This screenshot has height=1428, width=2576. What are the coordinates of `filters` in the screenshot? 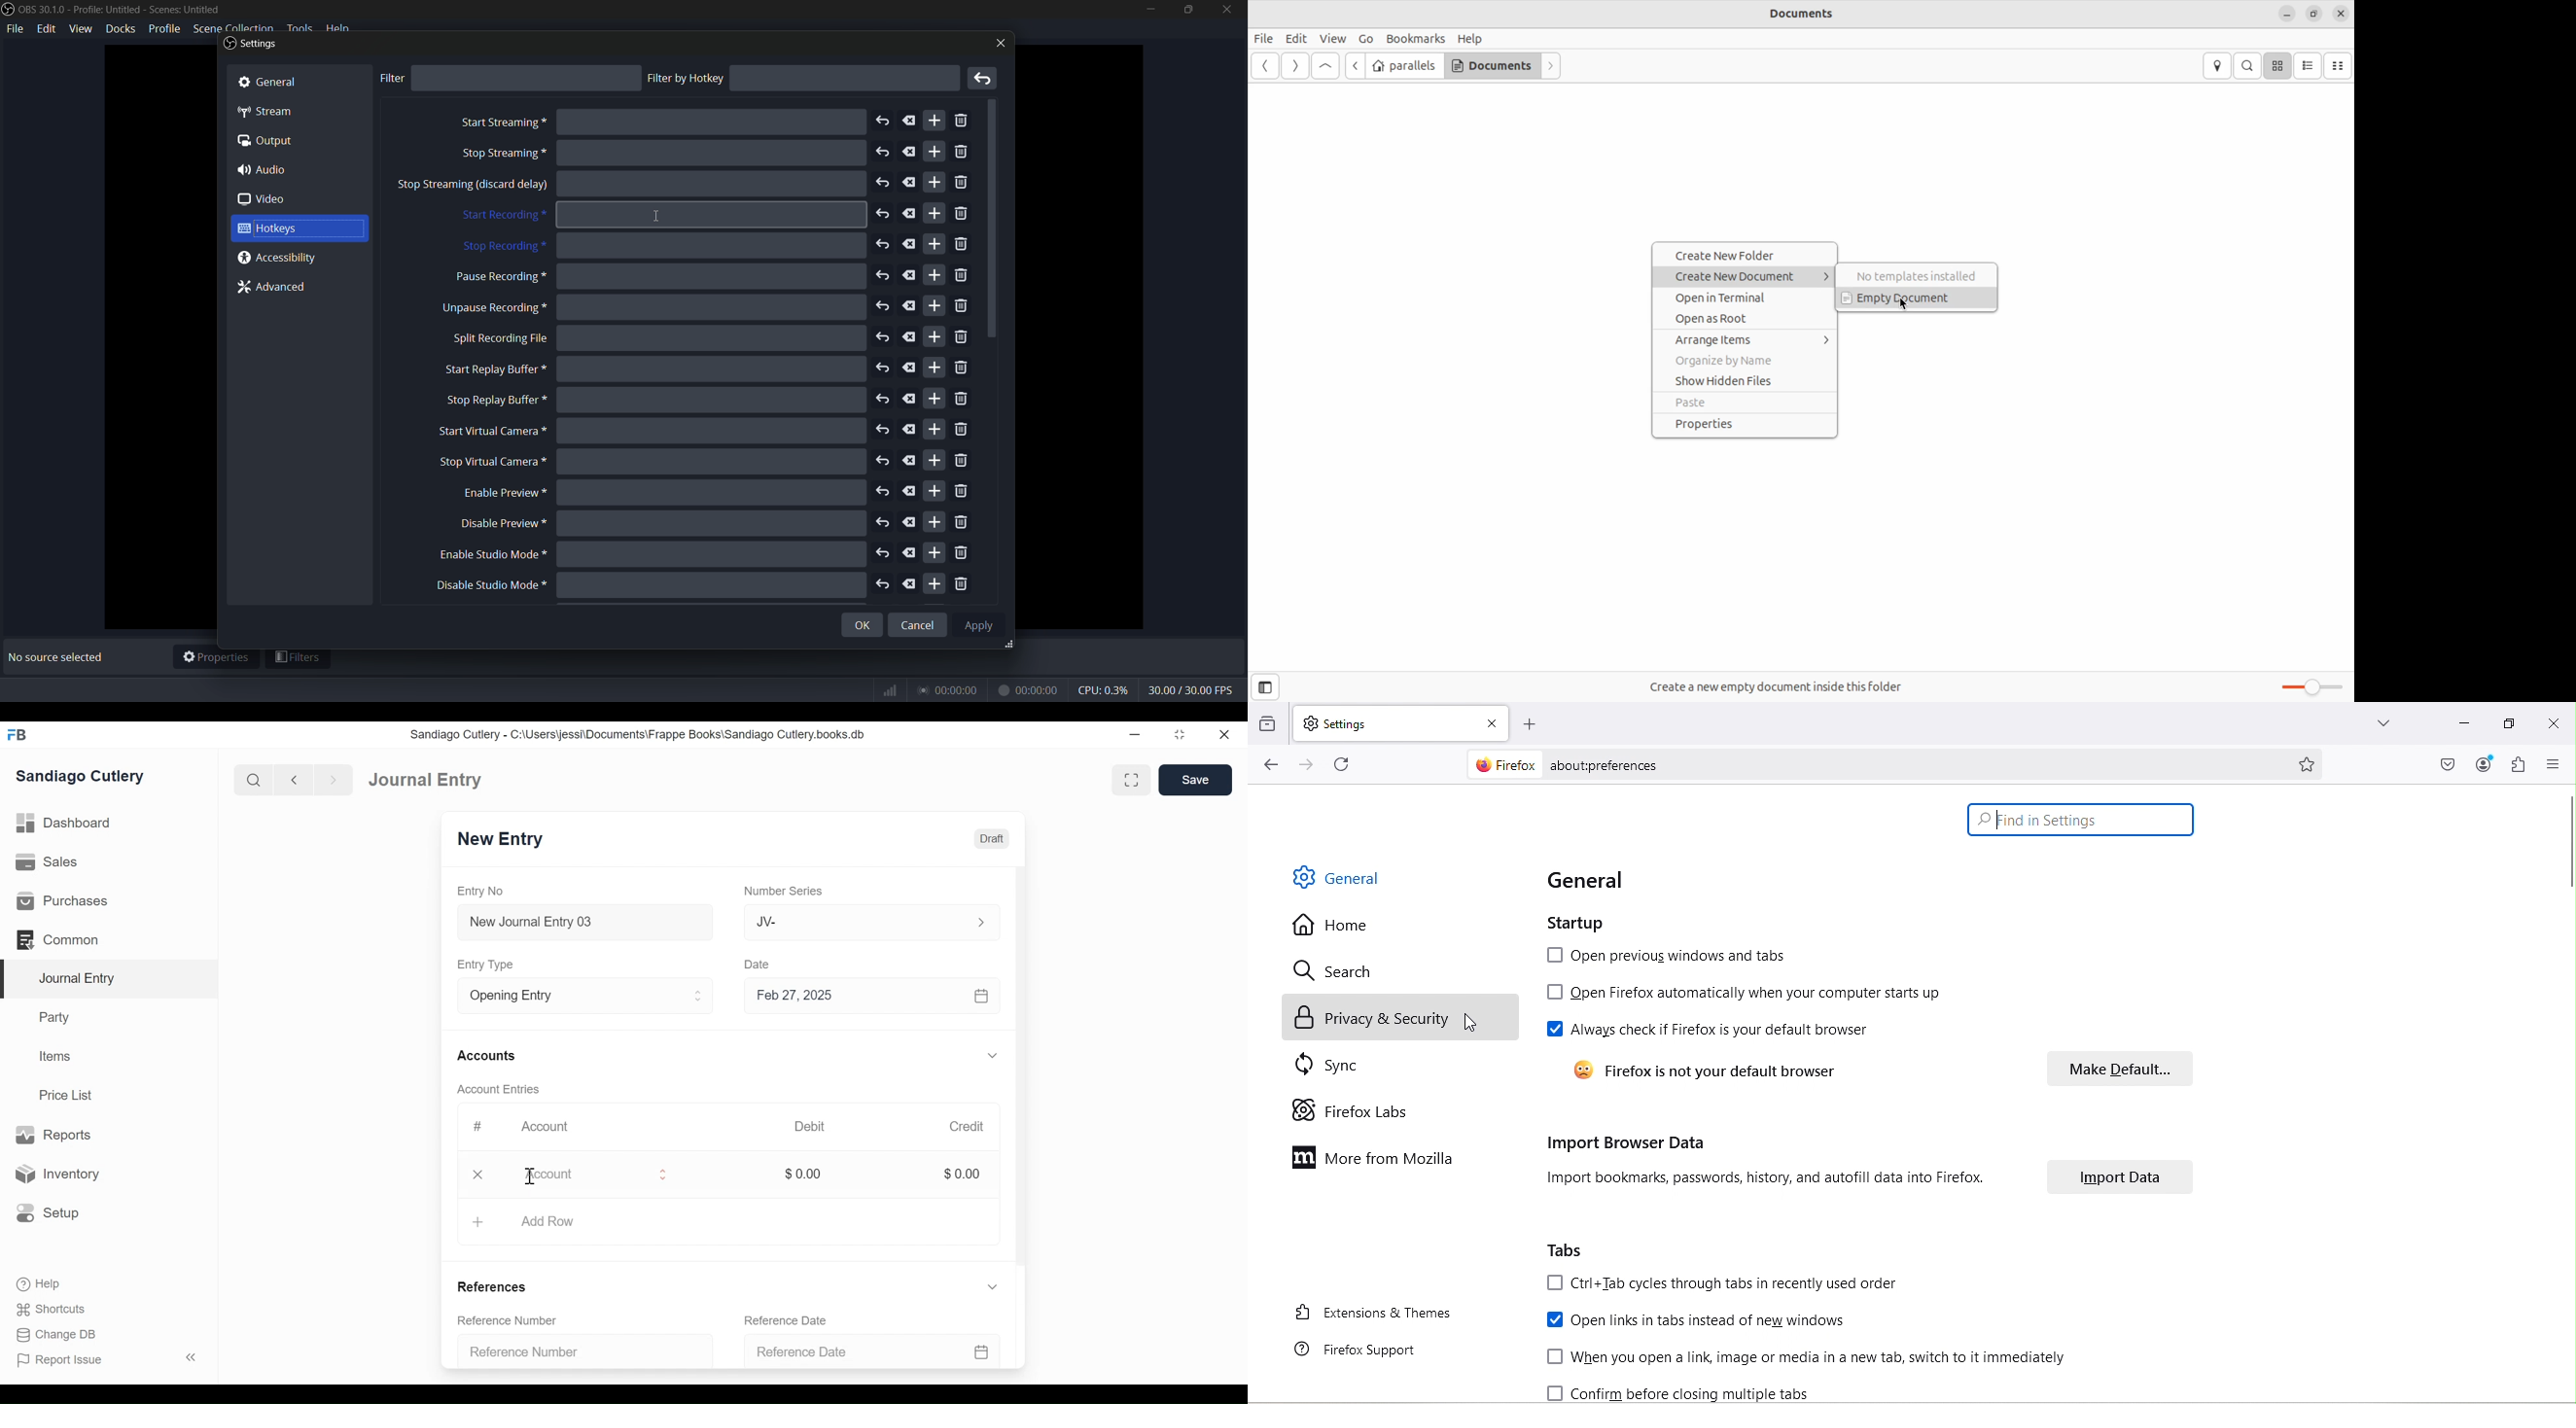 It's located at (298, 659).